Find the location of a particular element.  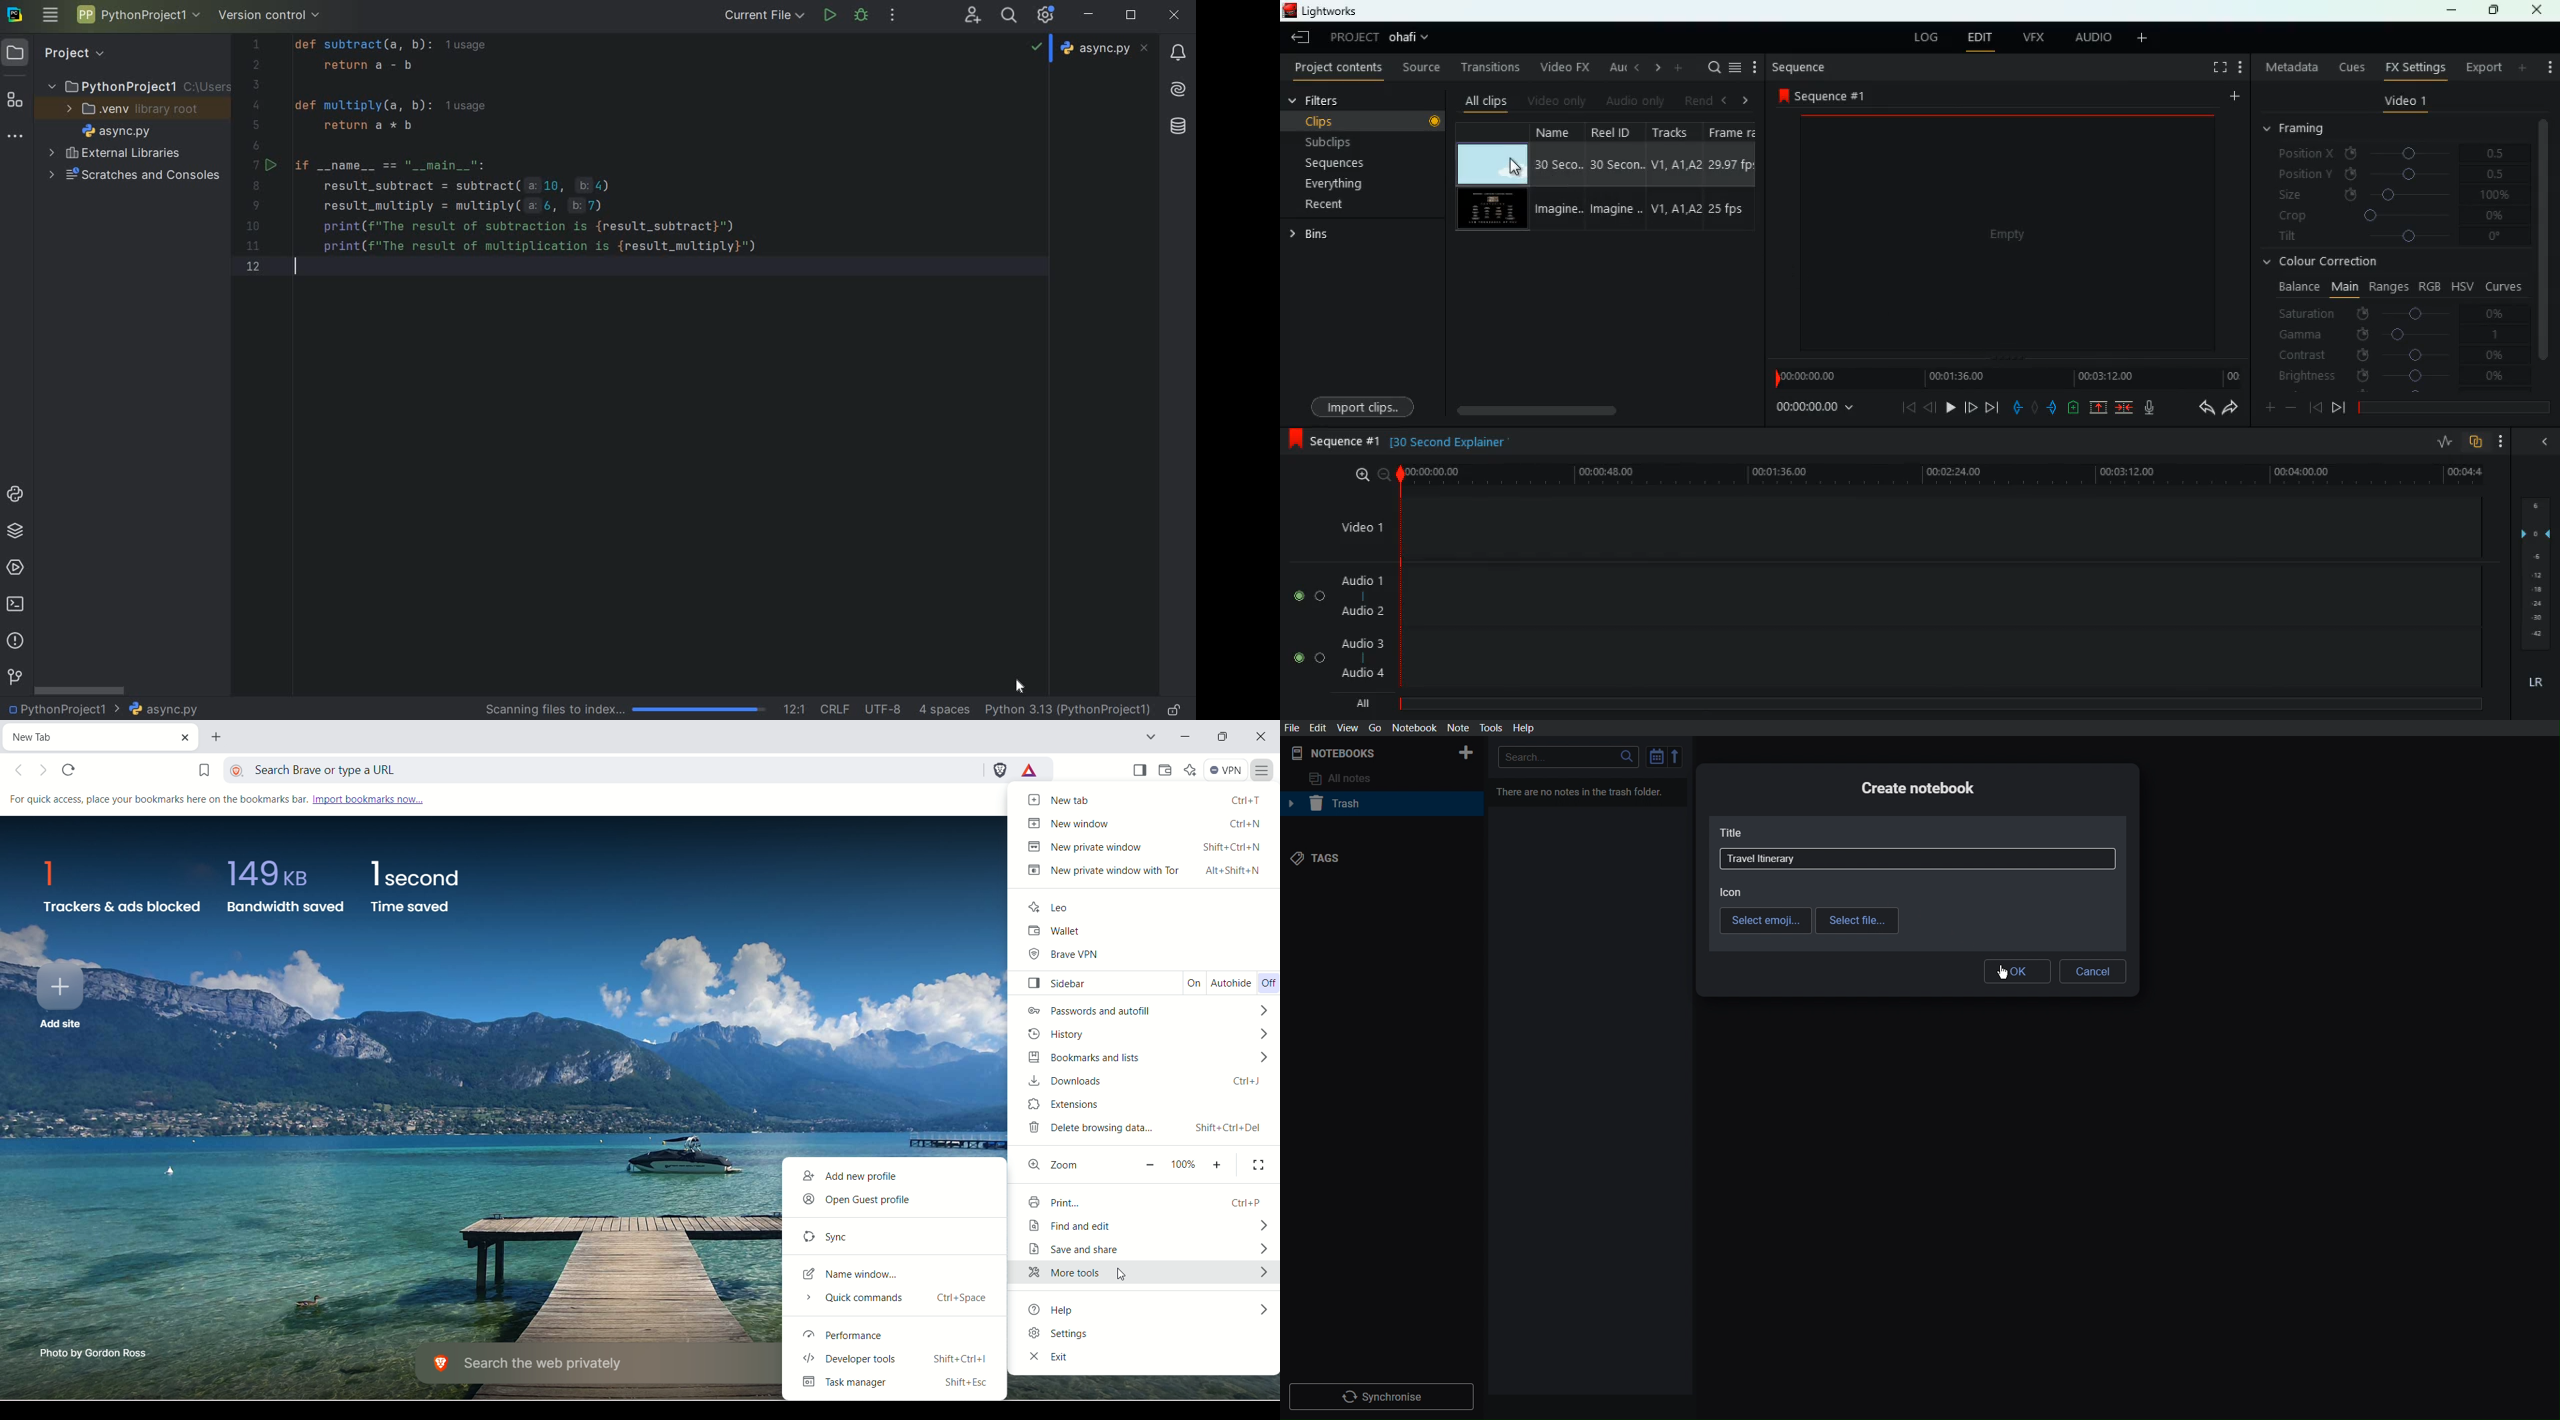

notifications is located at coordinates (1180, 54).